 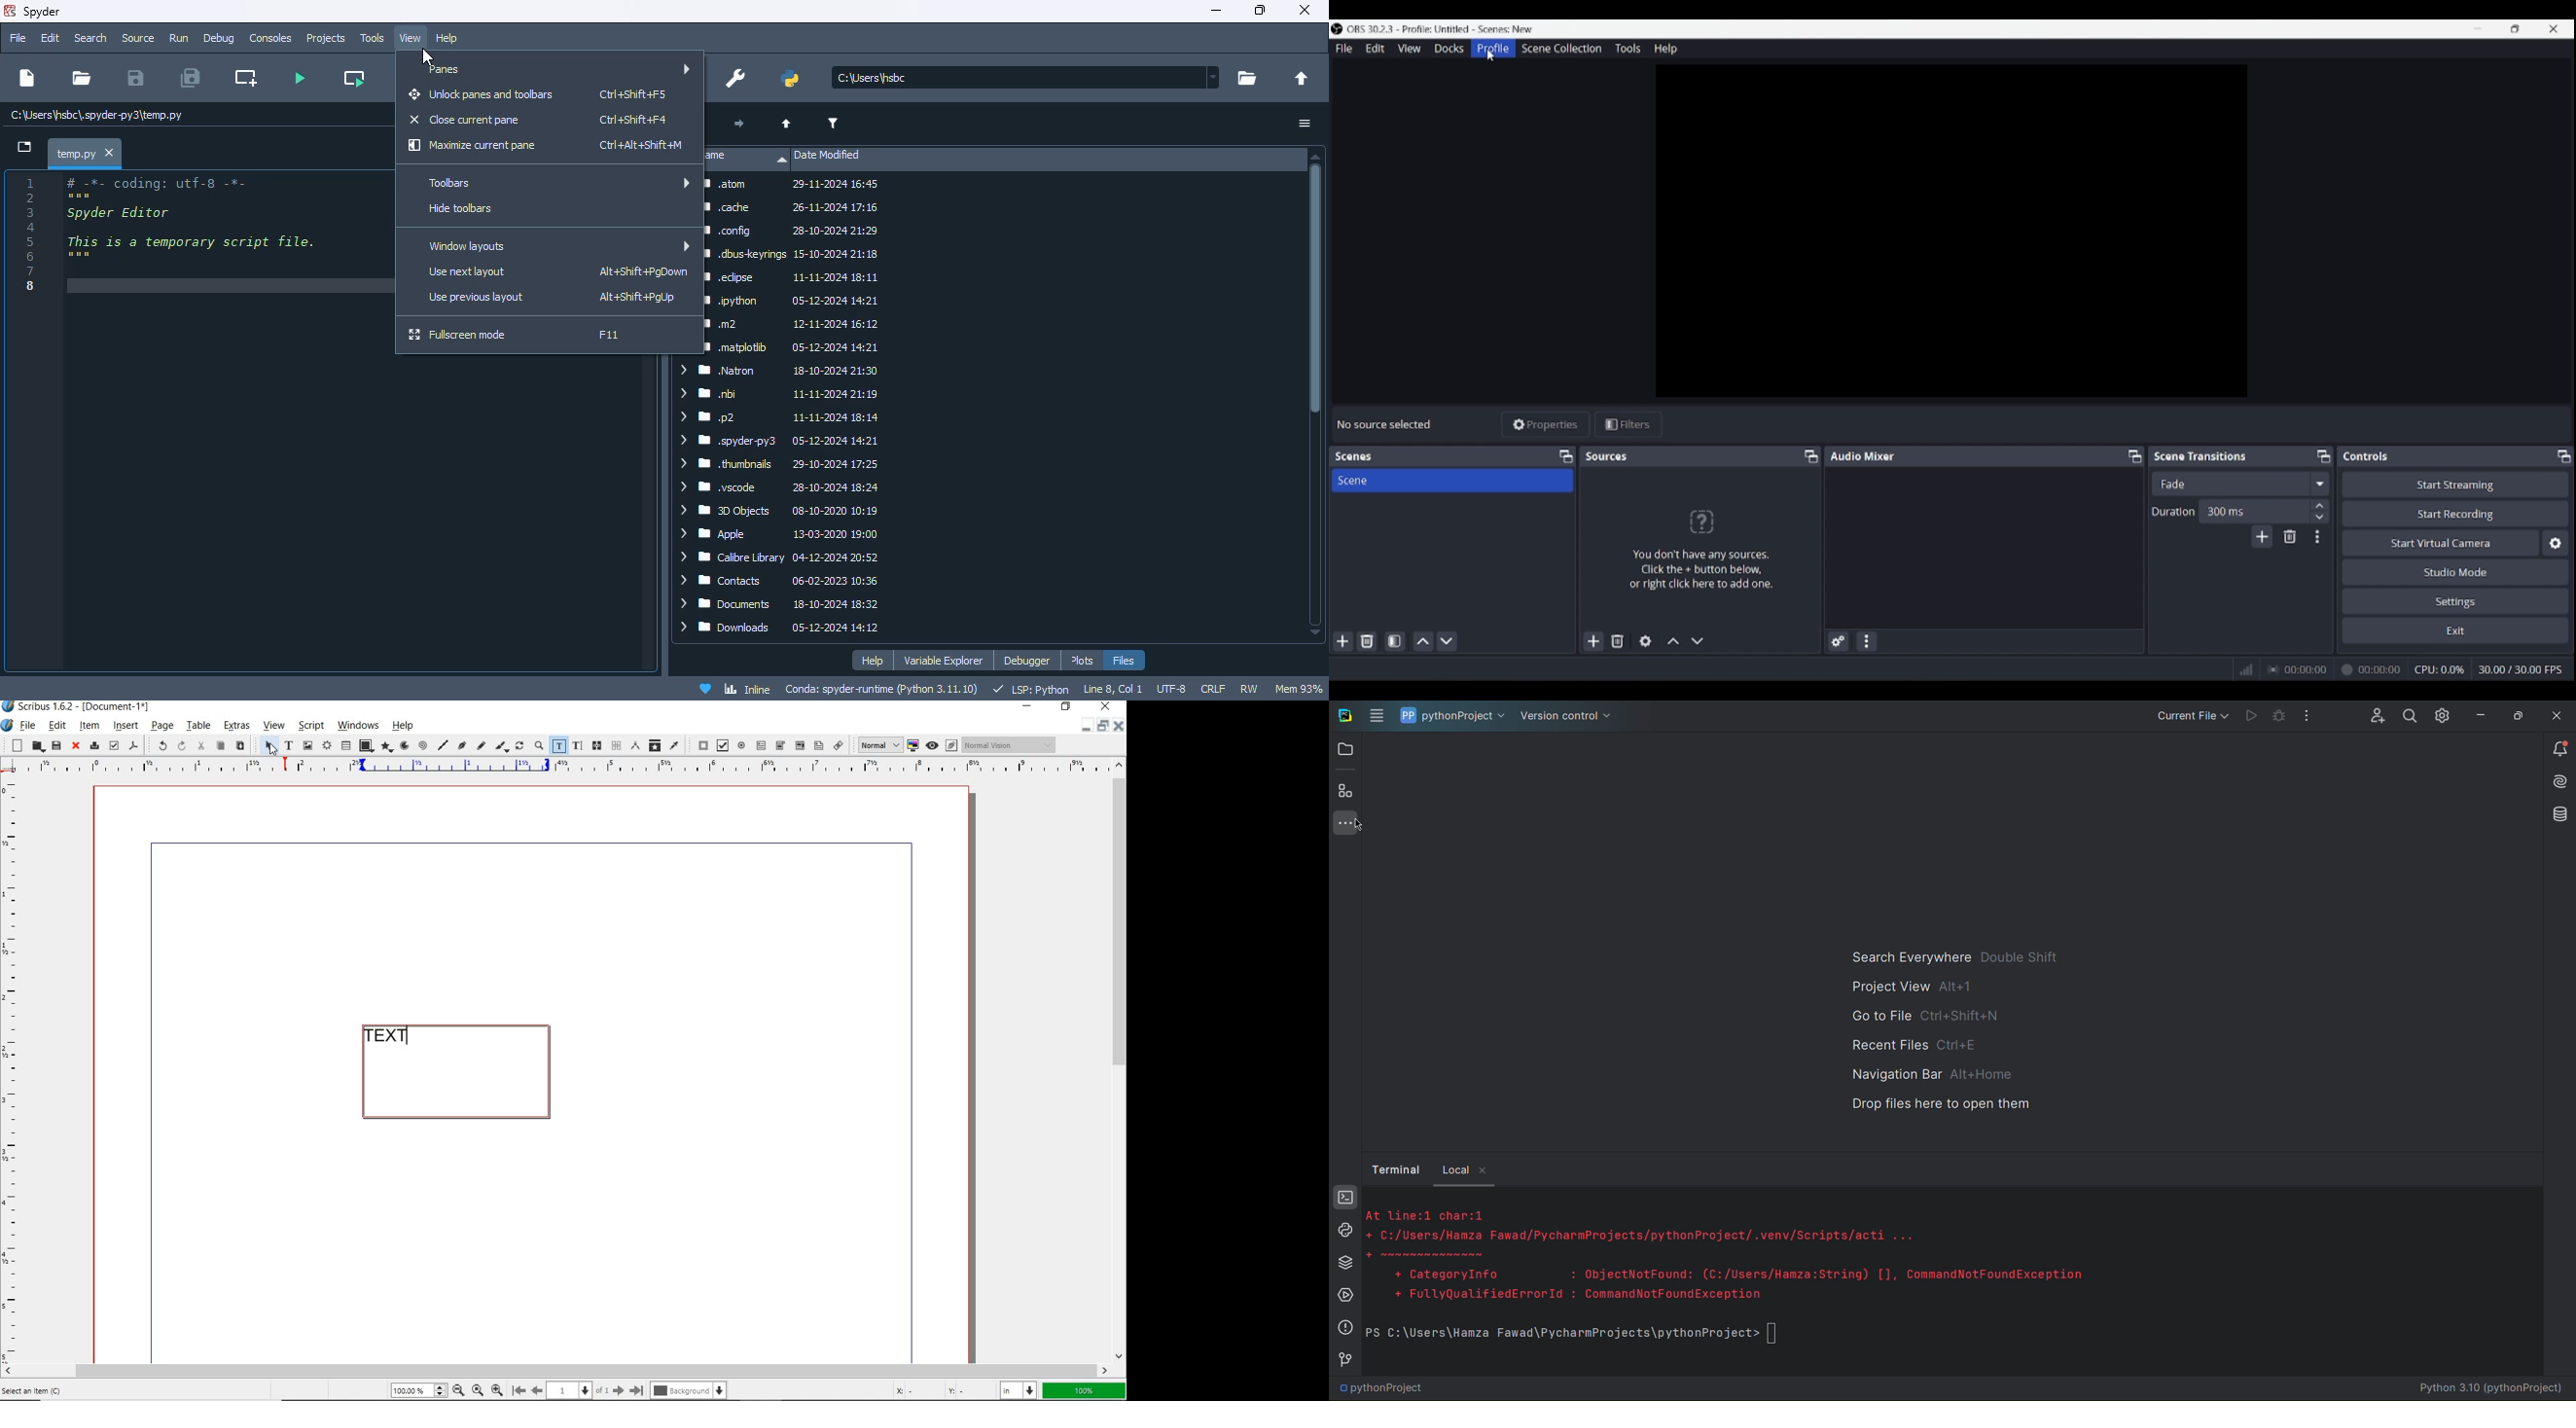 I want to click on search, so click(x=89, y=37).